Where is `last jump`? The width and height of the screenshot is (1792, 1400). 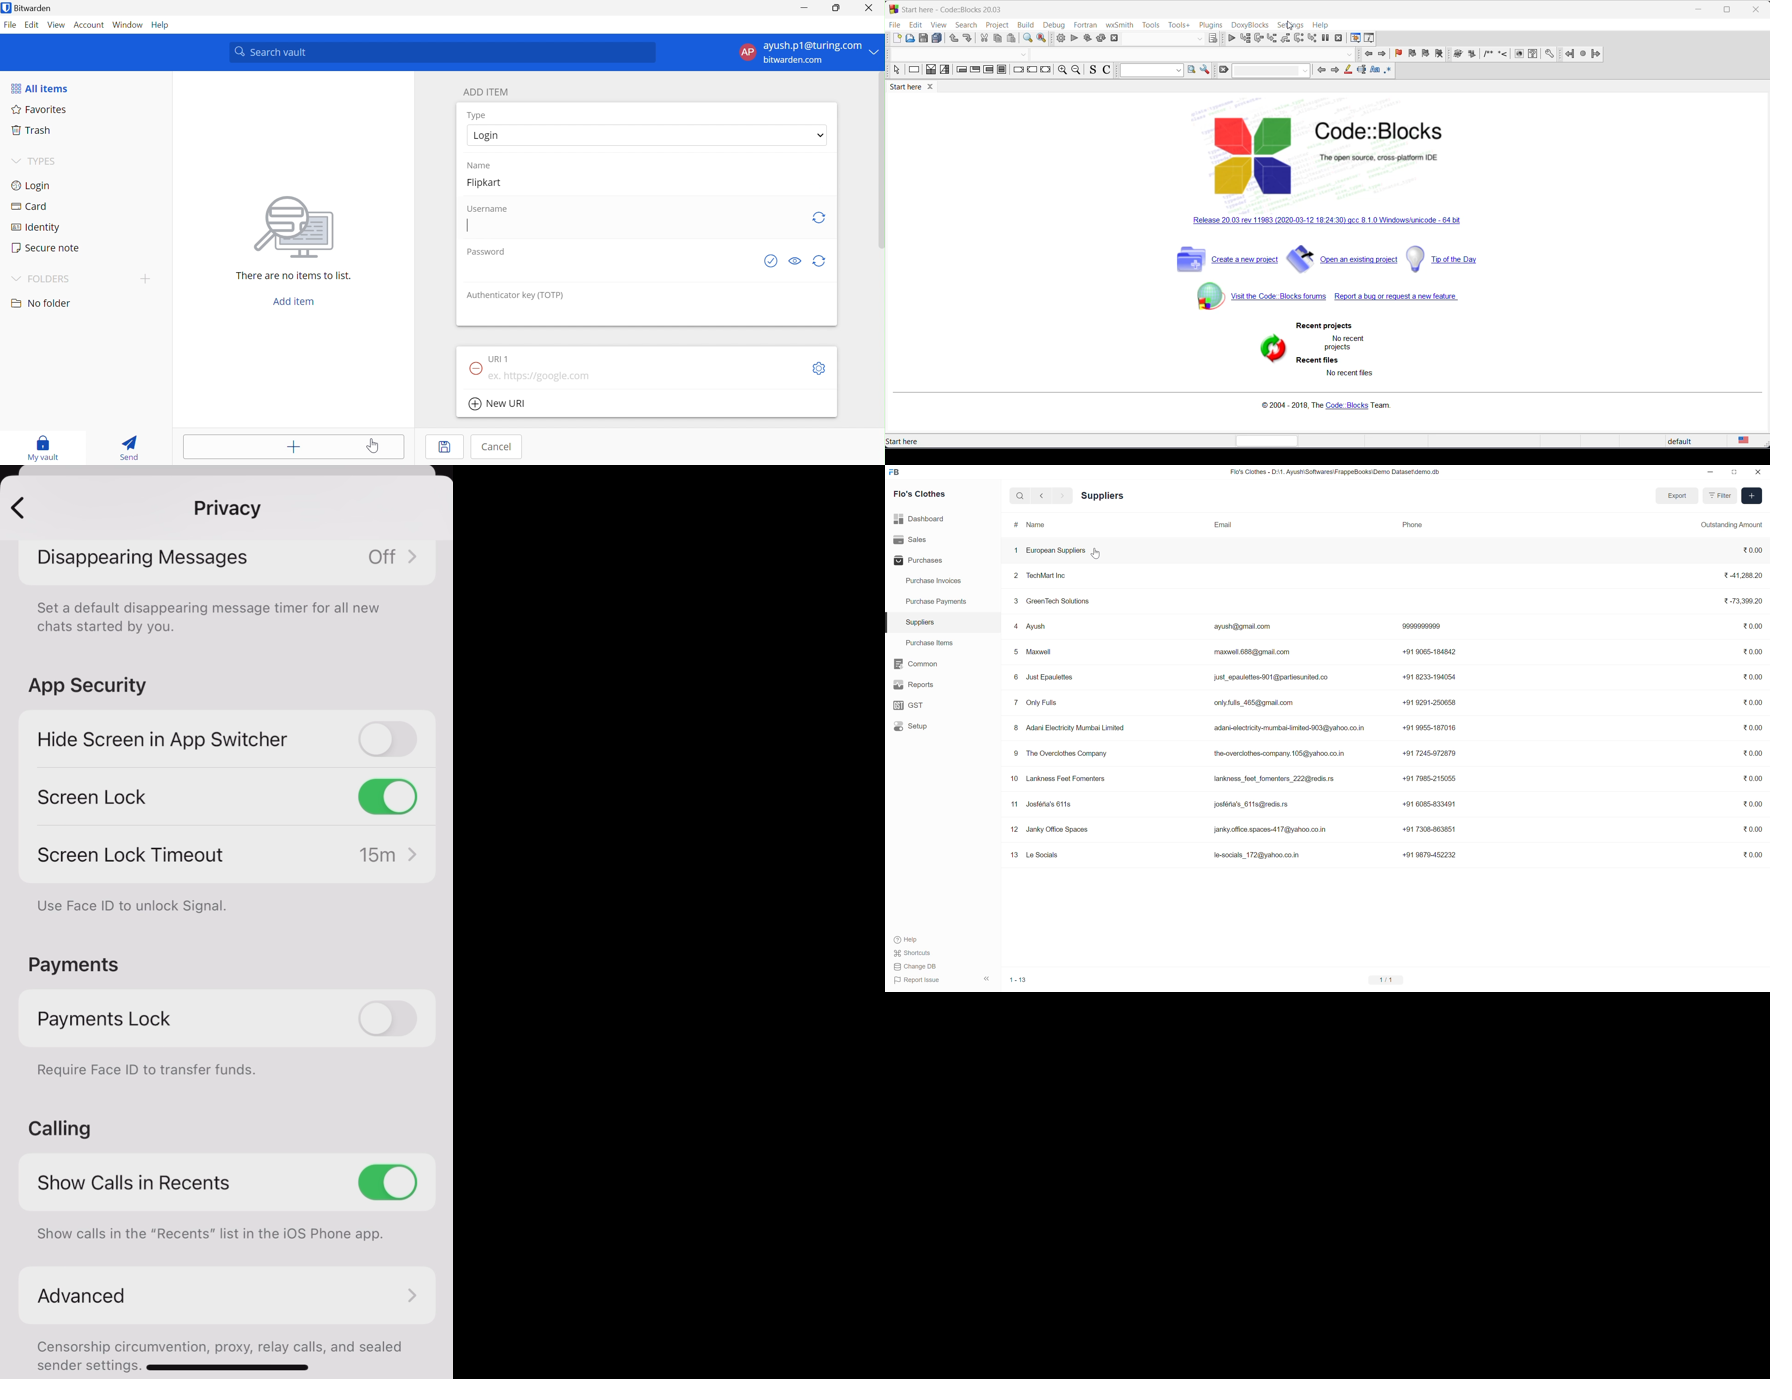
last jump is located at coordinates (1583, 54).